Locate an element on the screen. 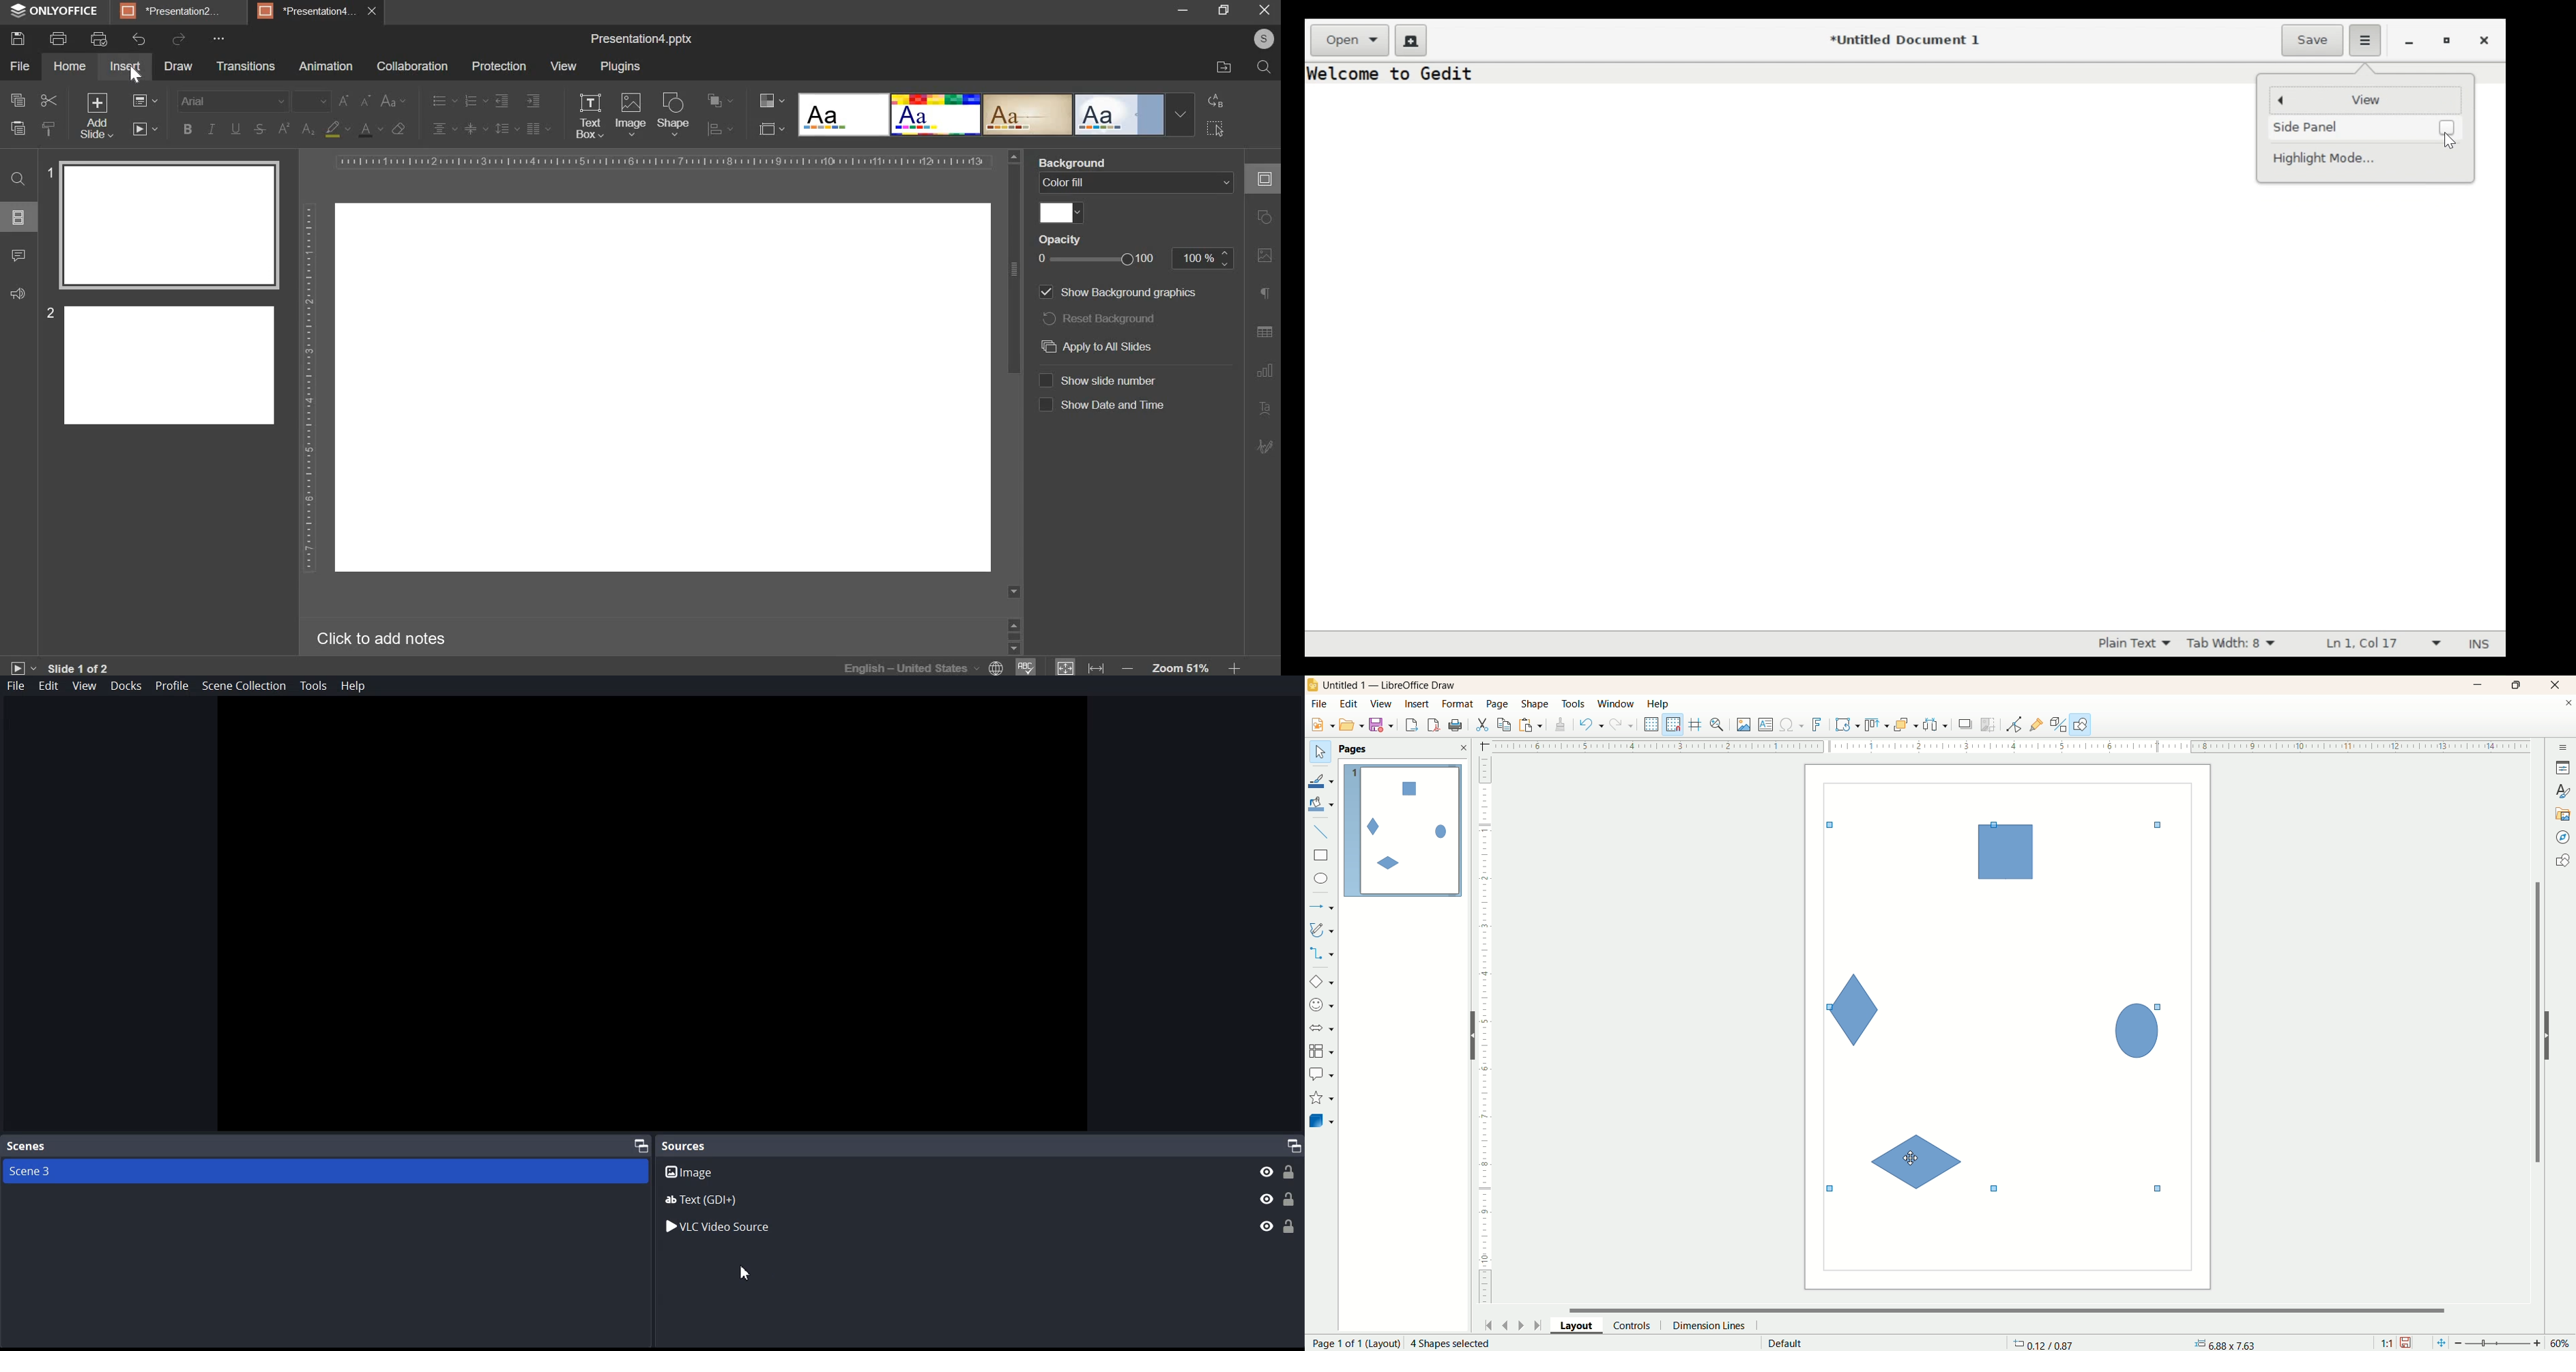  Eye is located at coordinates (1267, 1226).